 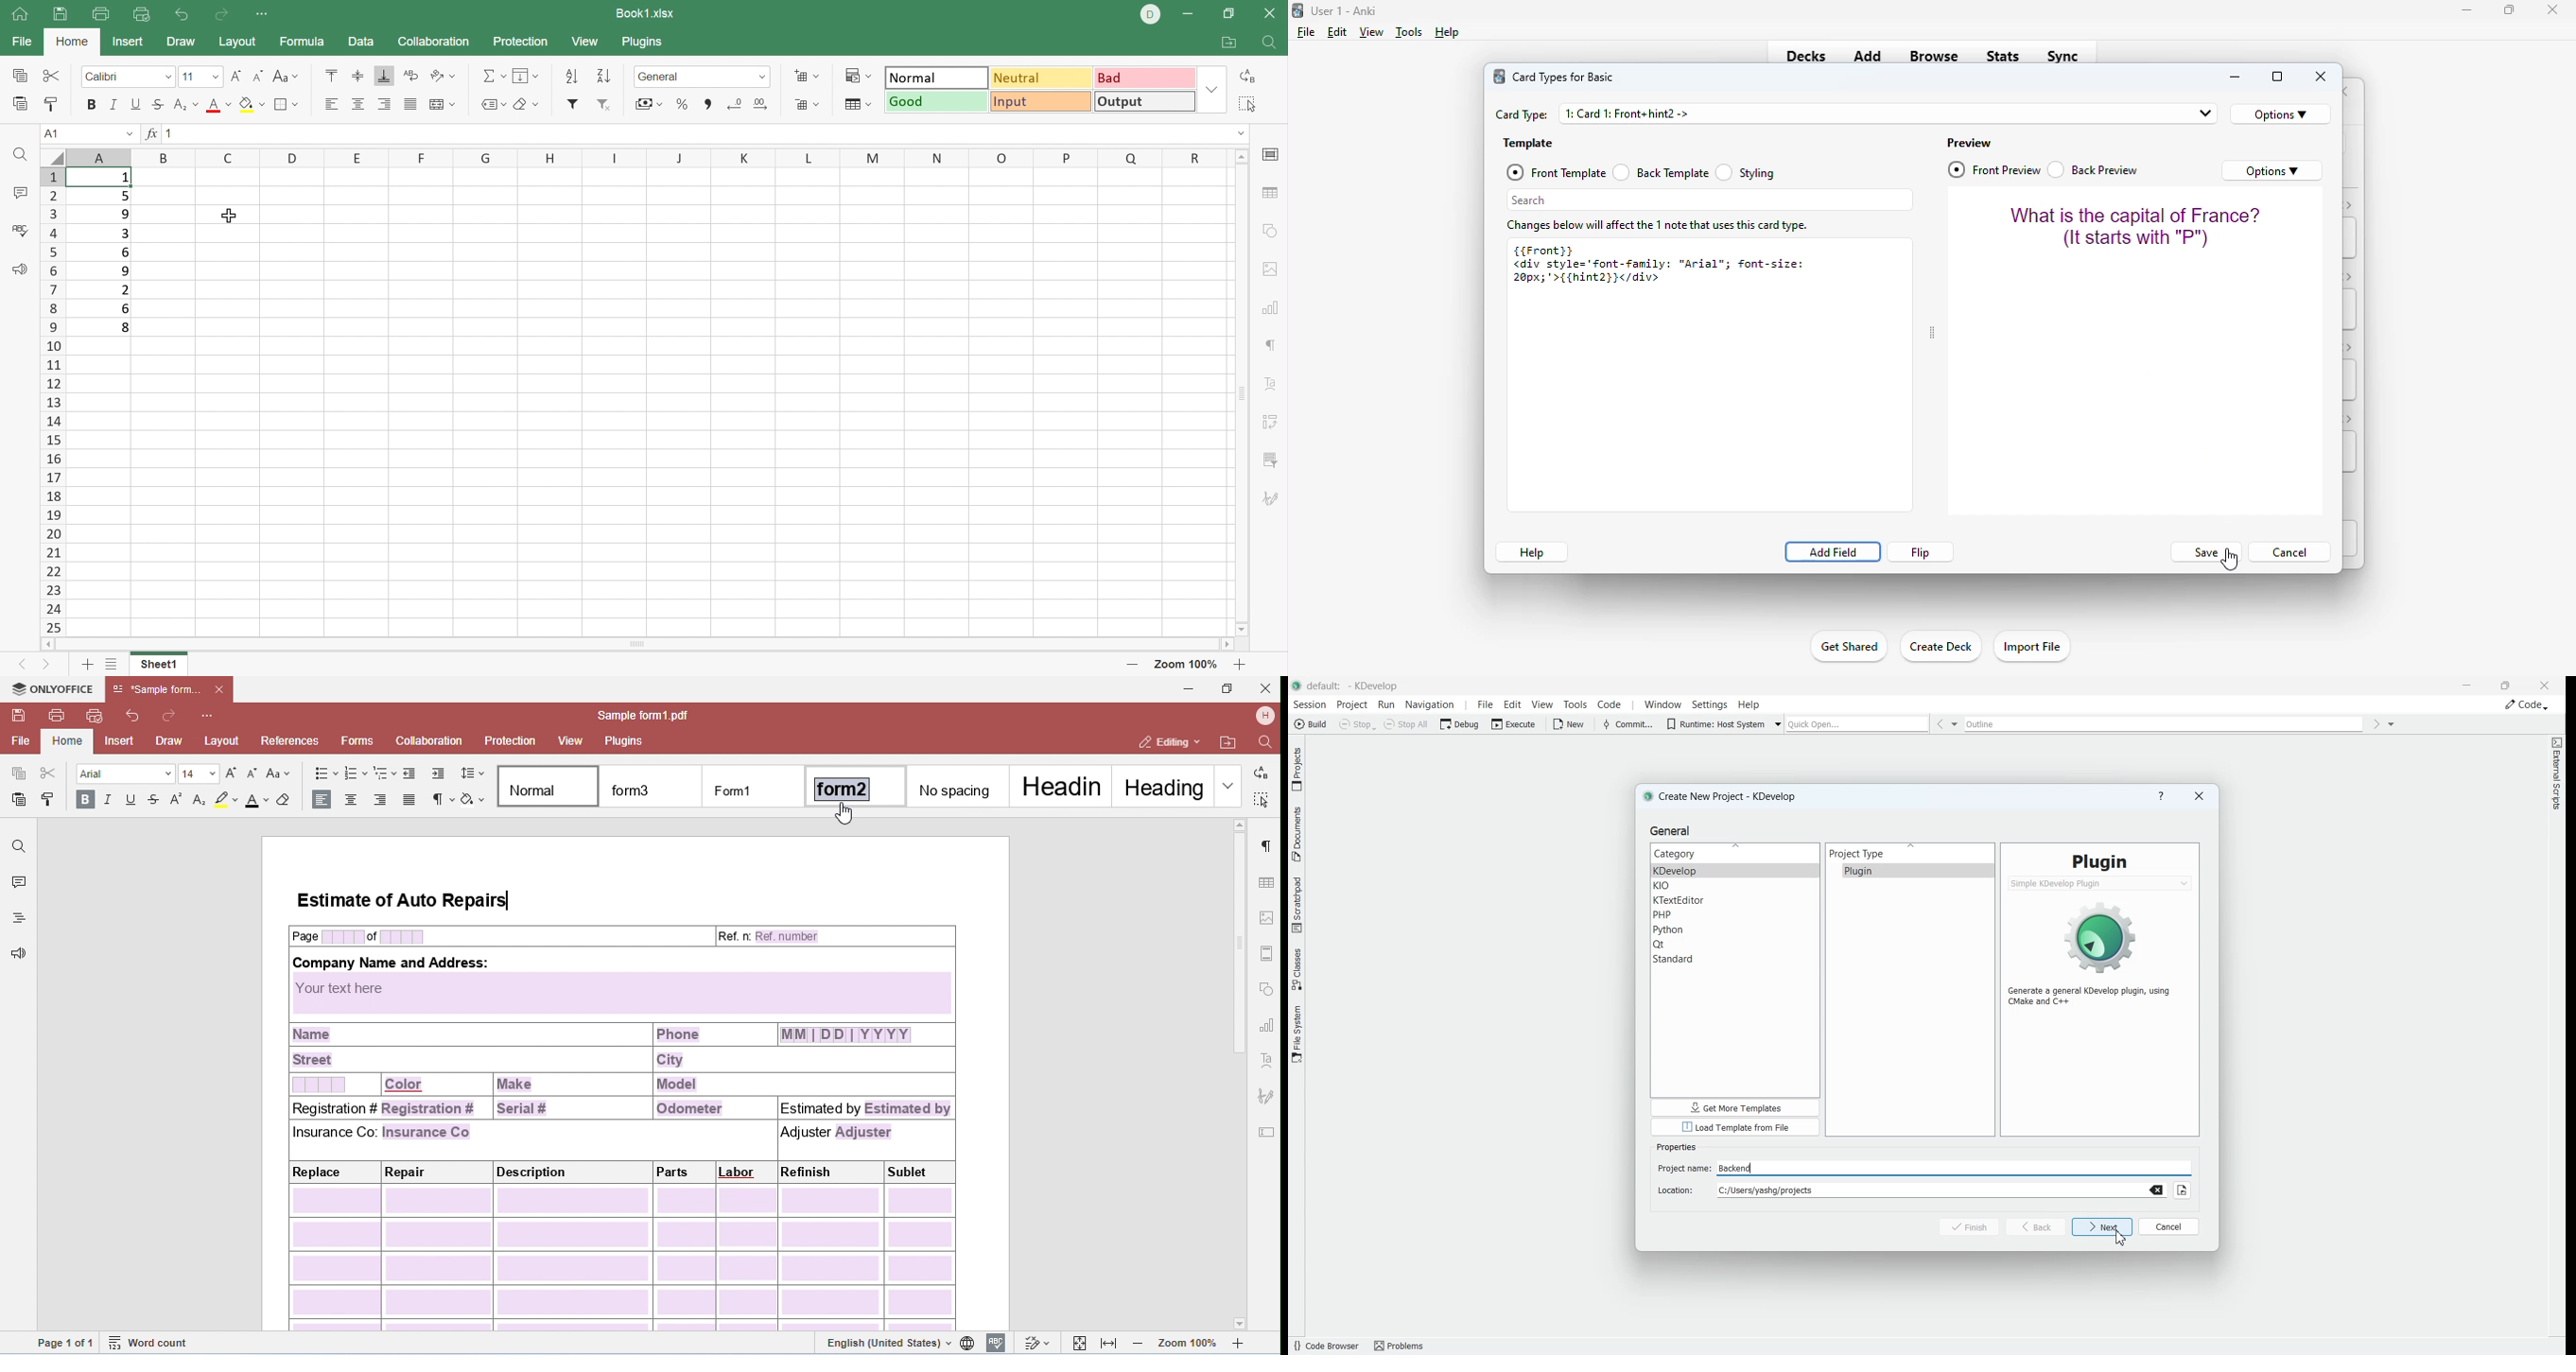 I want to click on customize quick access toolnar, so click(x=209, y=715).